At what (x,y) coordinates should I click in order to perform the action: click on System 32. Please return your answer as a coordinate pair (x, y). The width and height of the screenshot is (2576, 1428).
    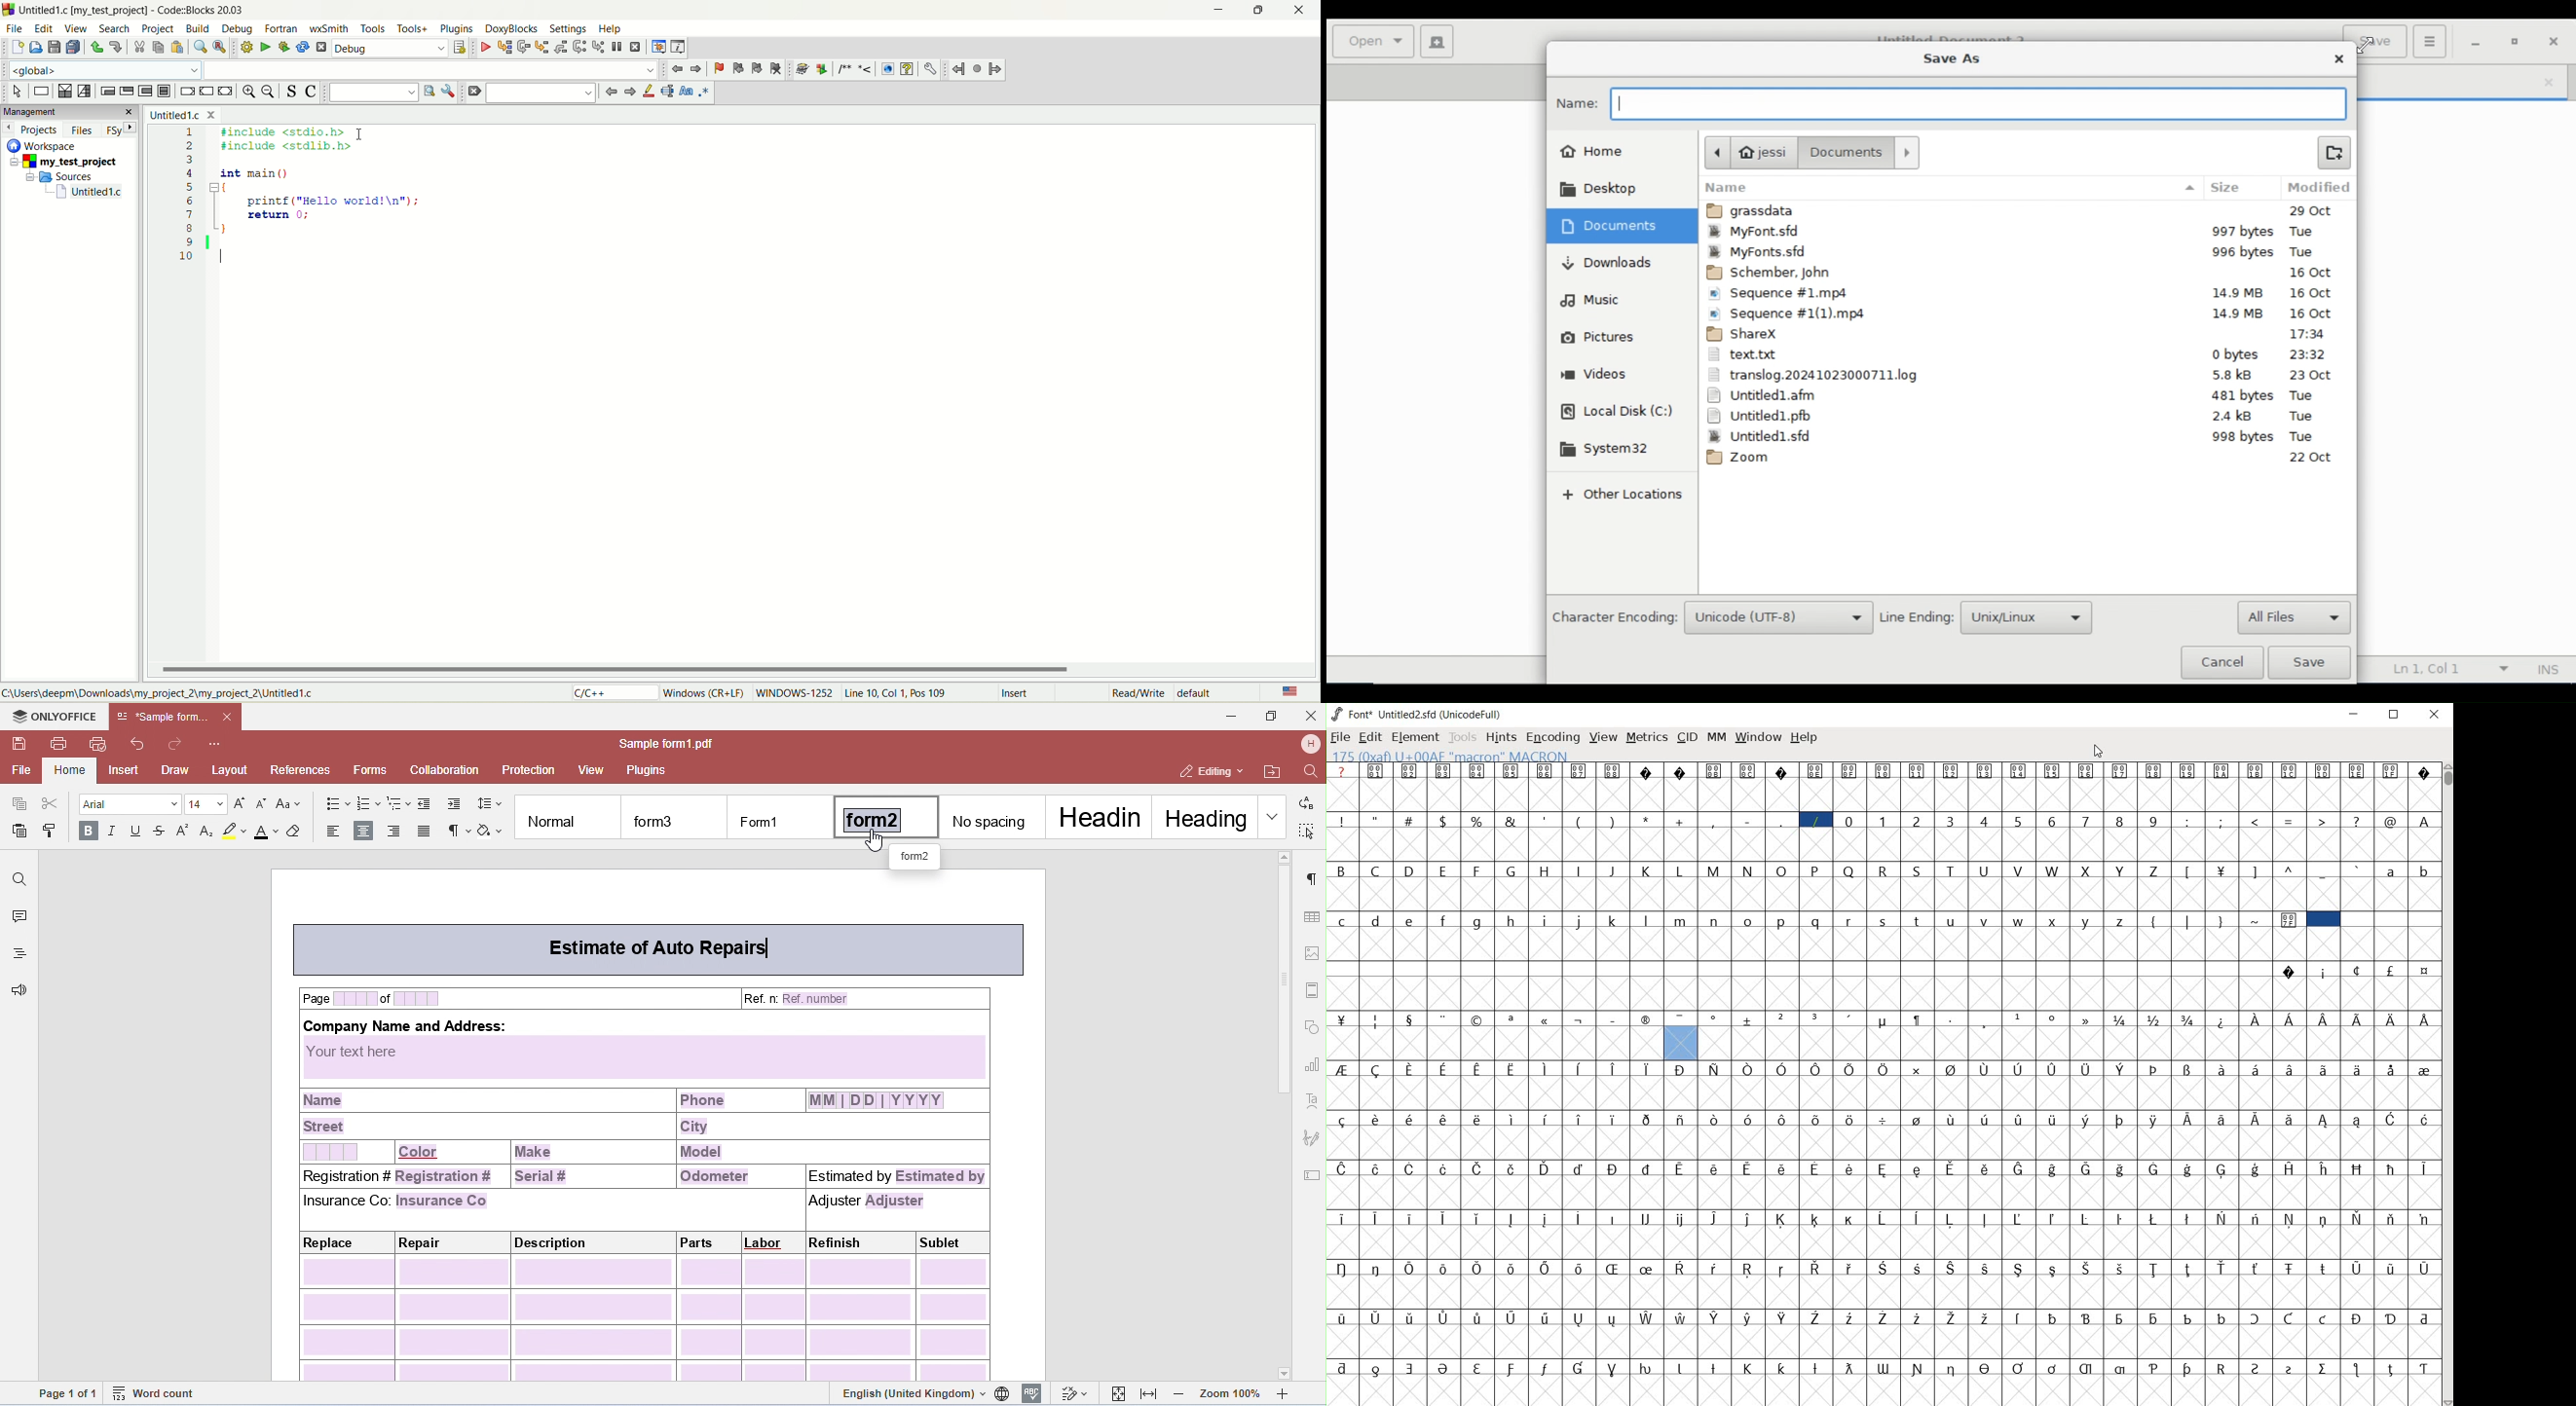
    Looking at the image, I should click on (1603, 449).